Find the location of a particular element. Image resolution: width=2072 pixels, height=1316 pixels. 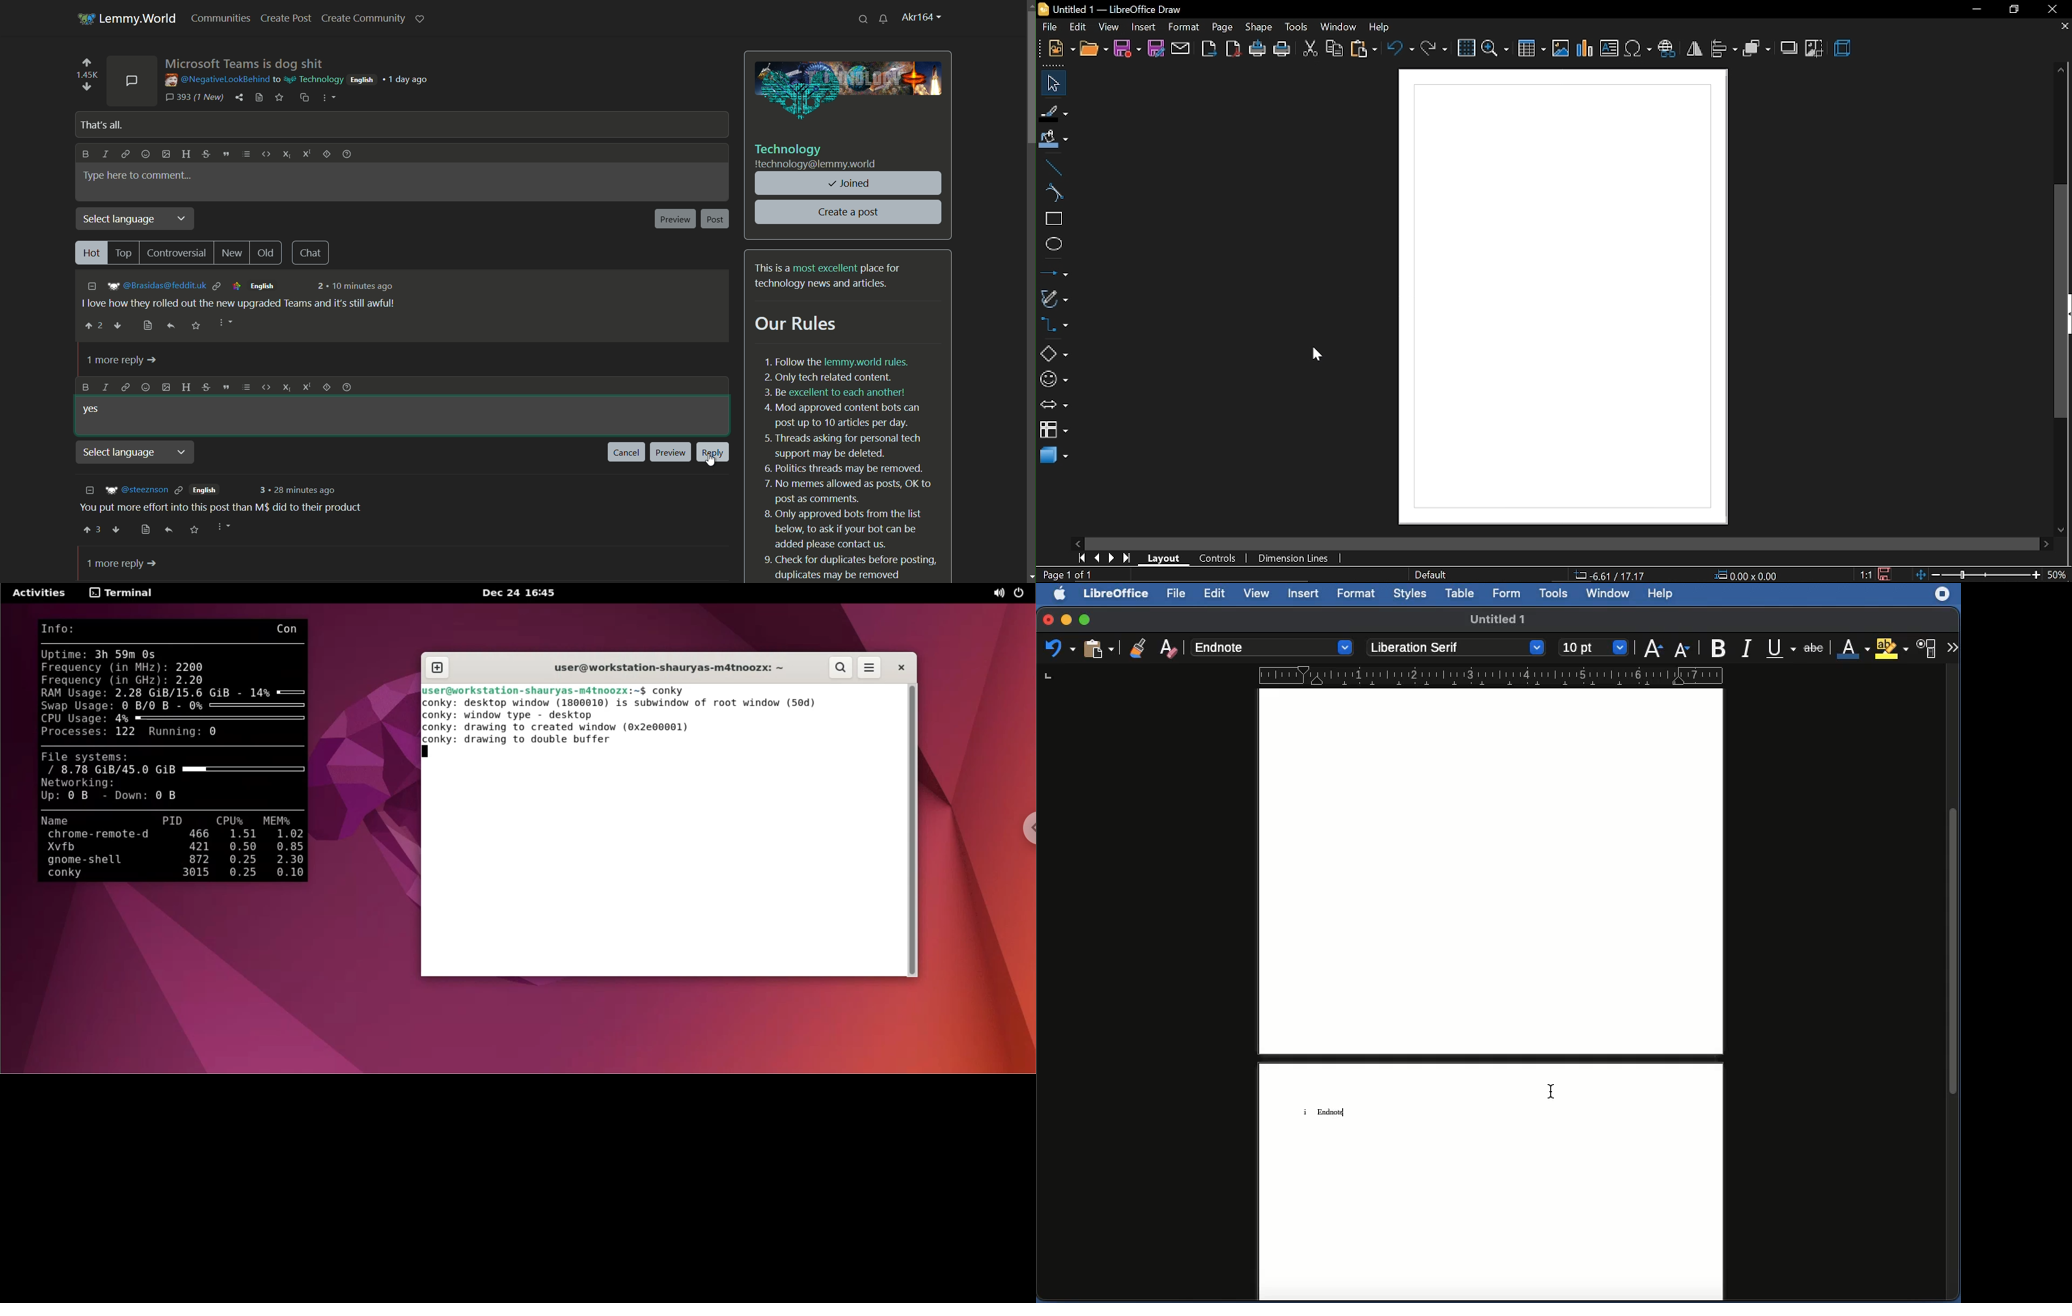

copy is located at coordinates (1334, 49).